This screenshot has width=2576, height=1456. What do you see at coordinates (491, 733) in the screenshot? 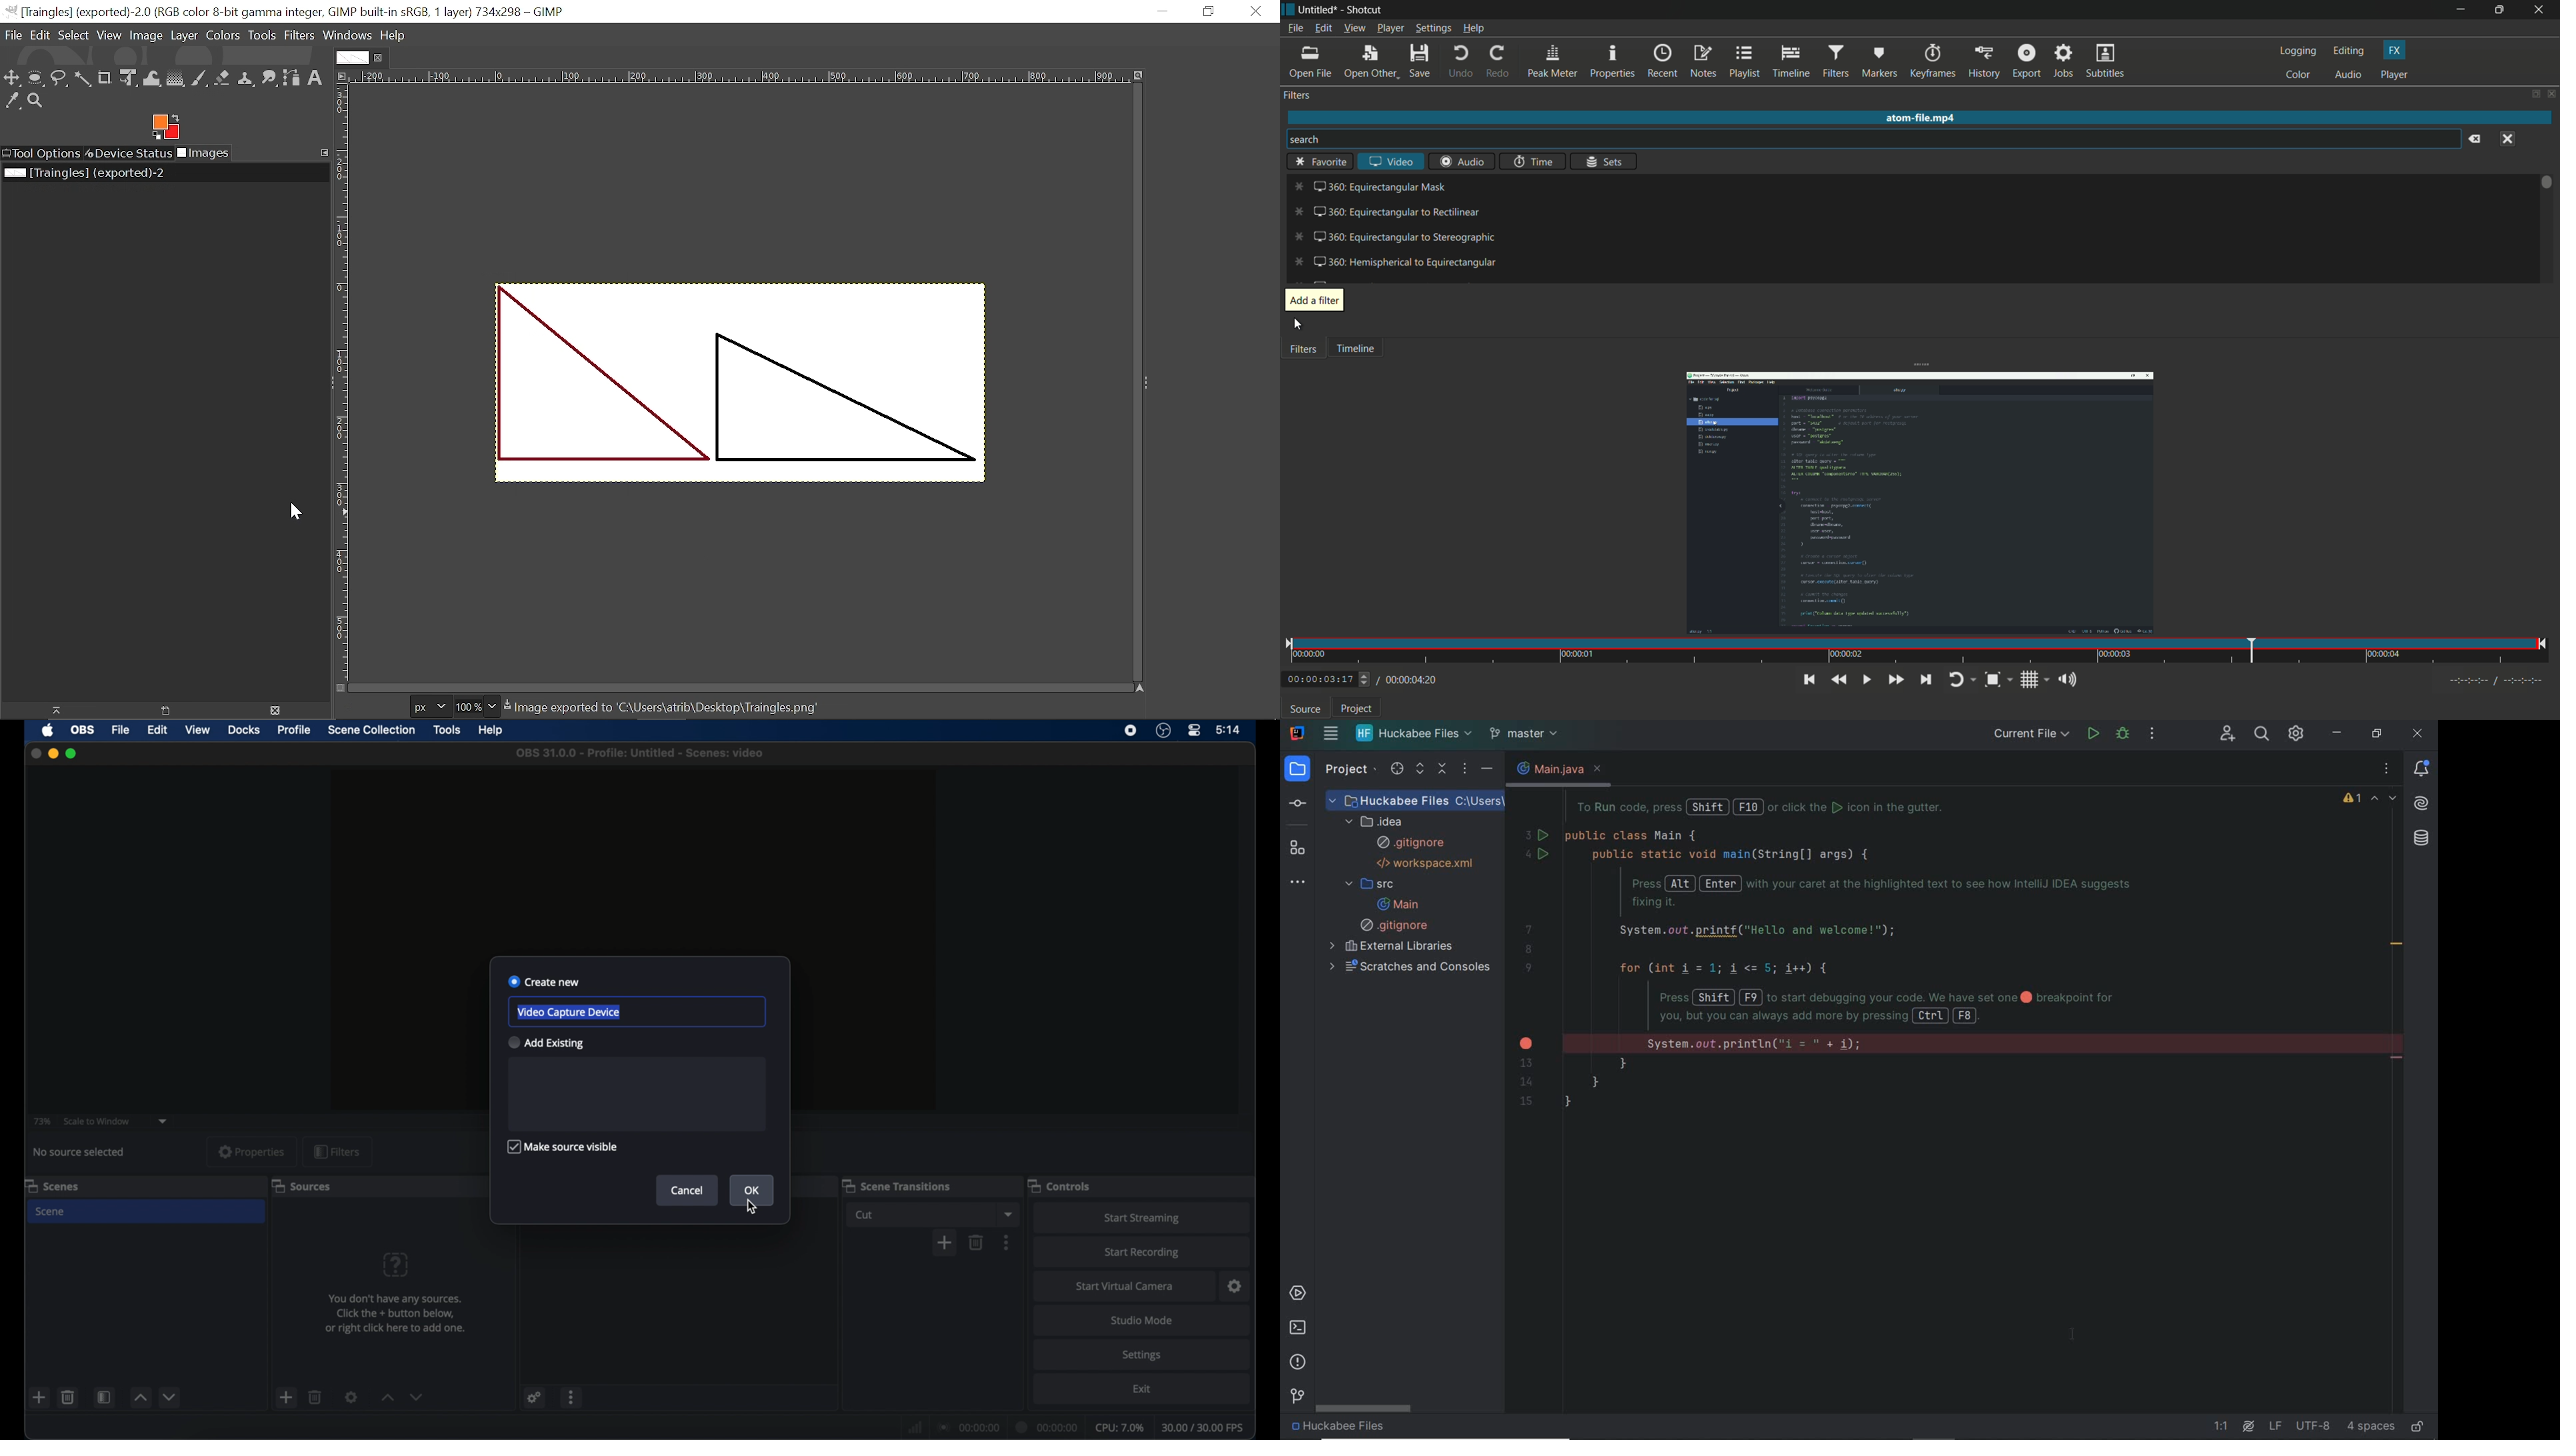
I see `help` at bounding box center [491, 733].